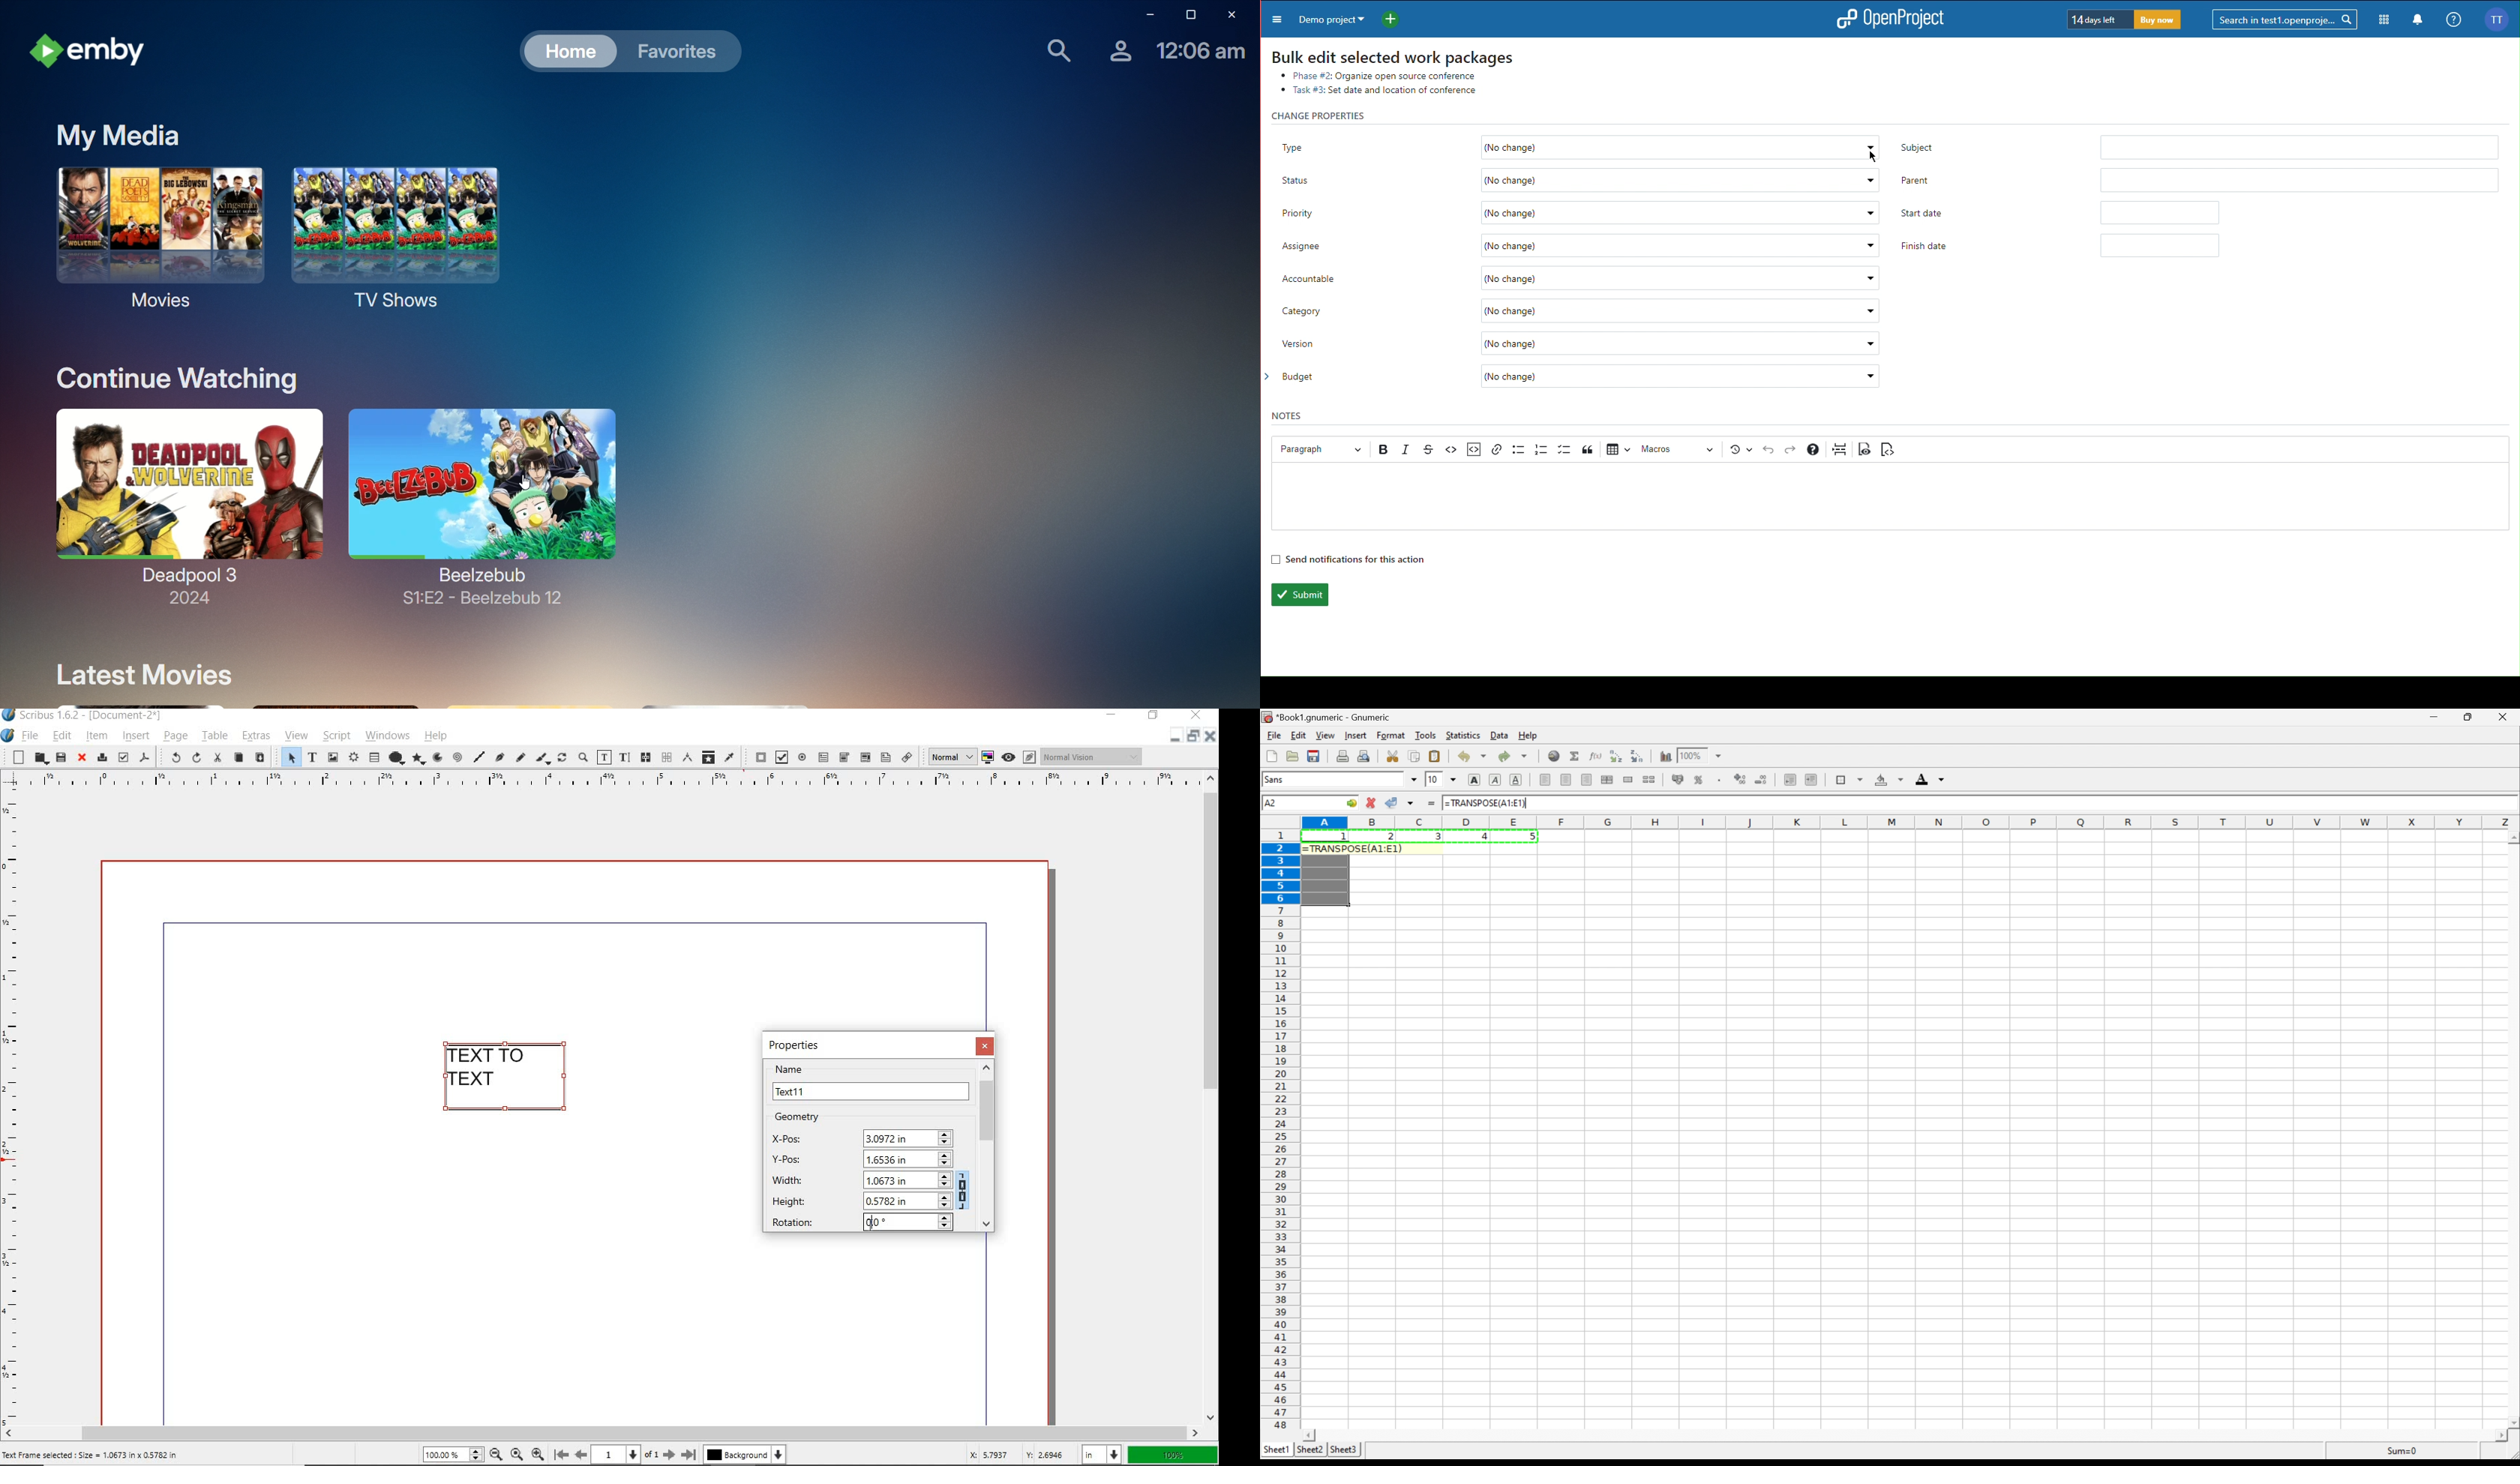  What do you see at coordinates (109, 135) in the screenshot?
I see `My media` at bounding box center [109, 135].